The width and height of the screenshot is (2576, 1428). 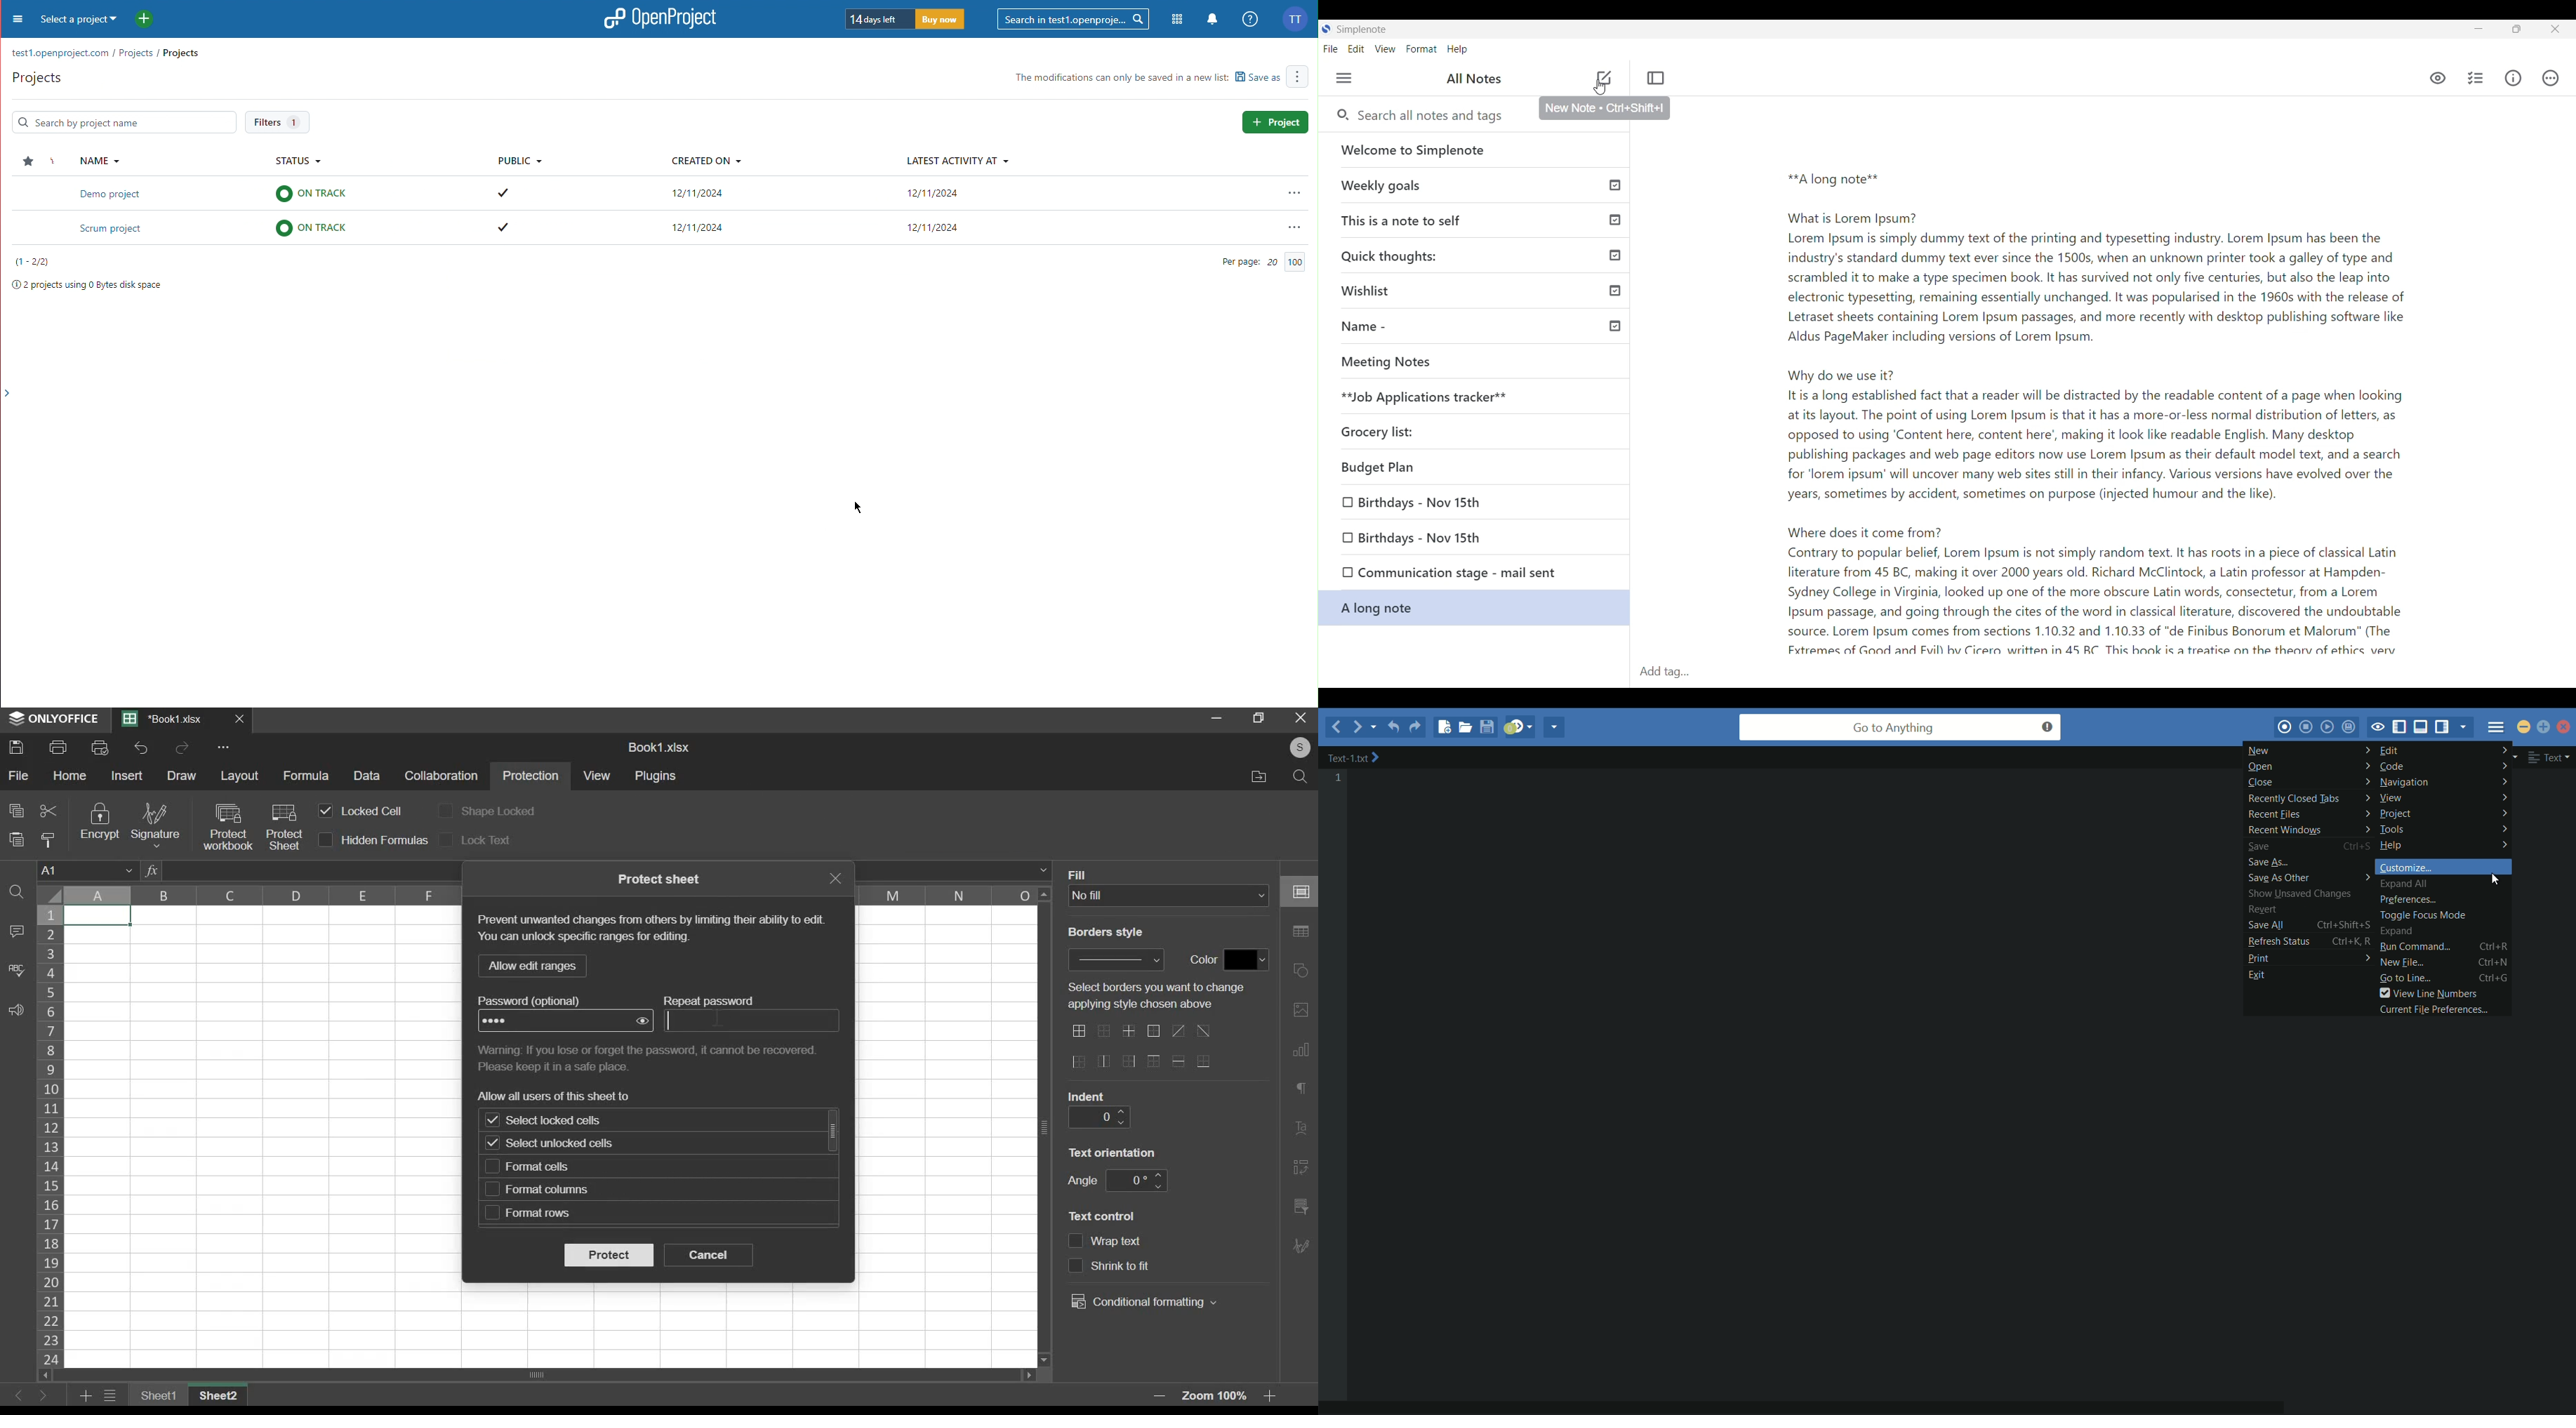 I want to click on border options, so click(x=1104, y=1062).